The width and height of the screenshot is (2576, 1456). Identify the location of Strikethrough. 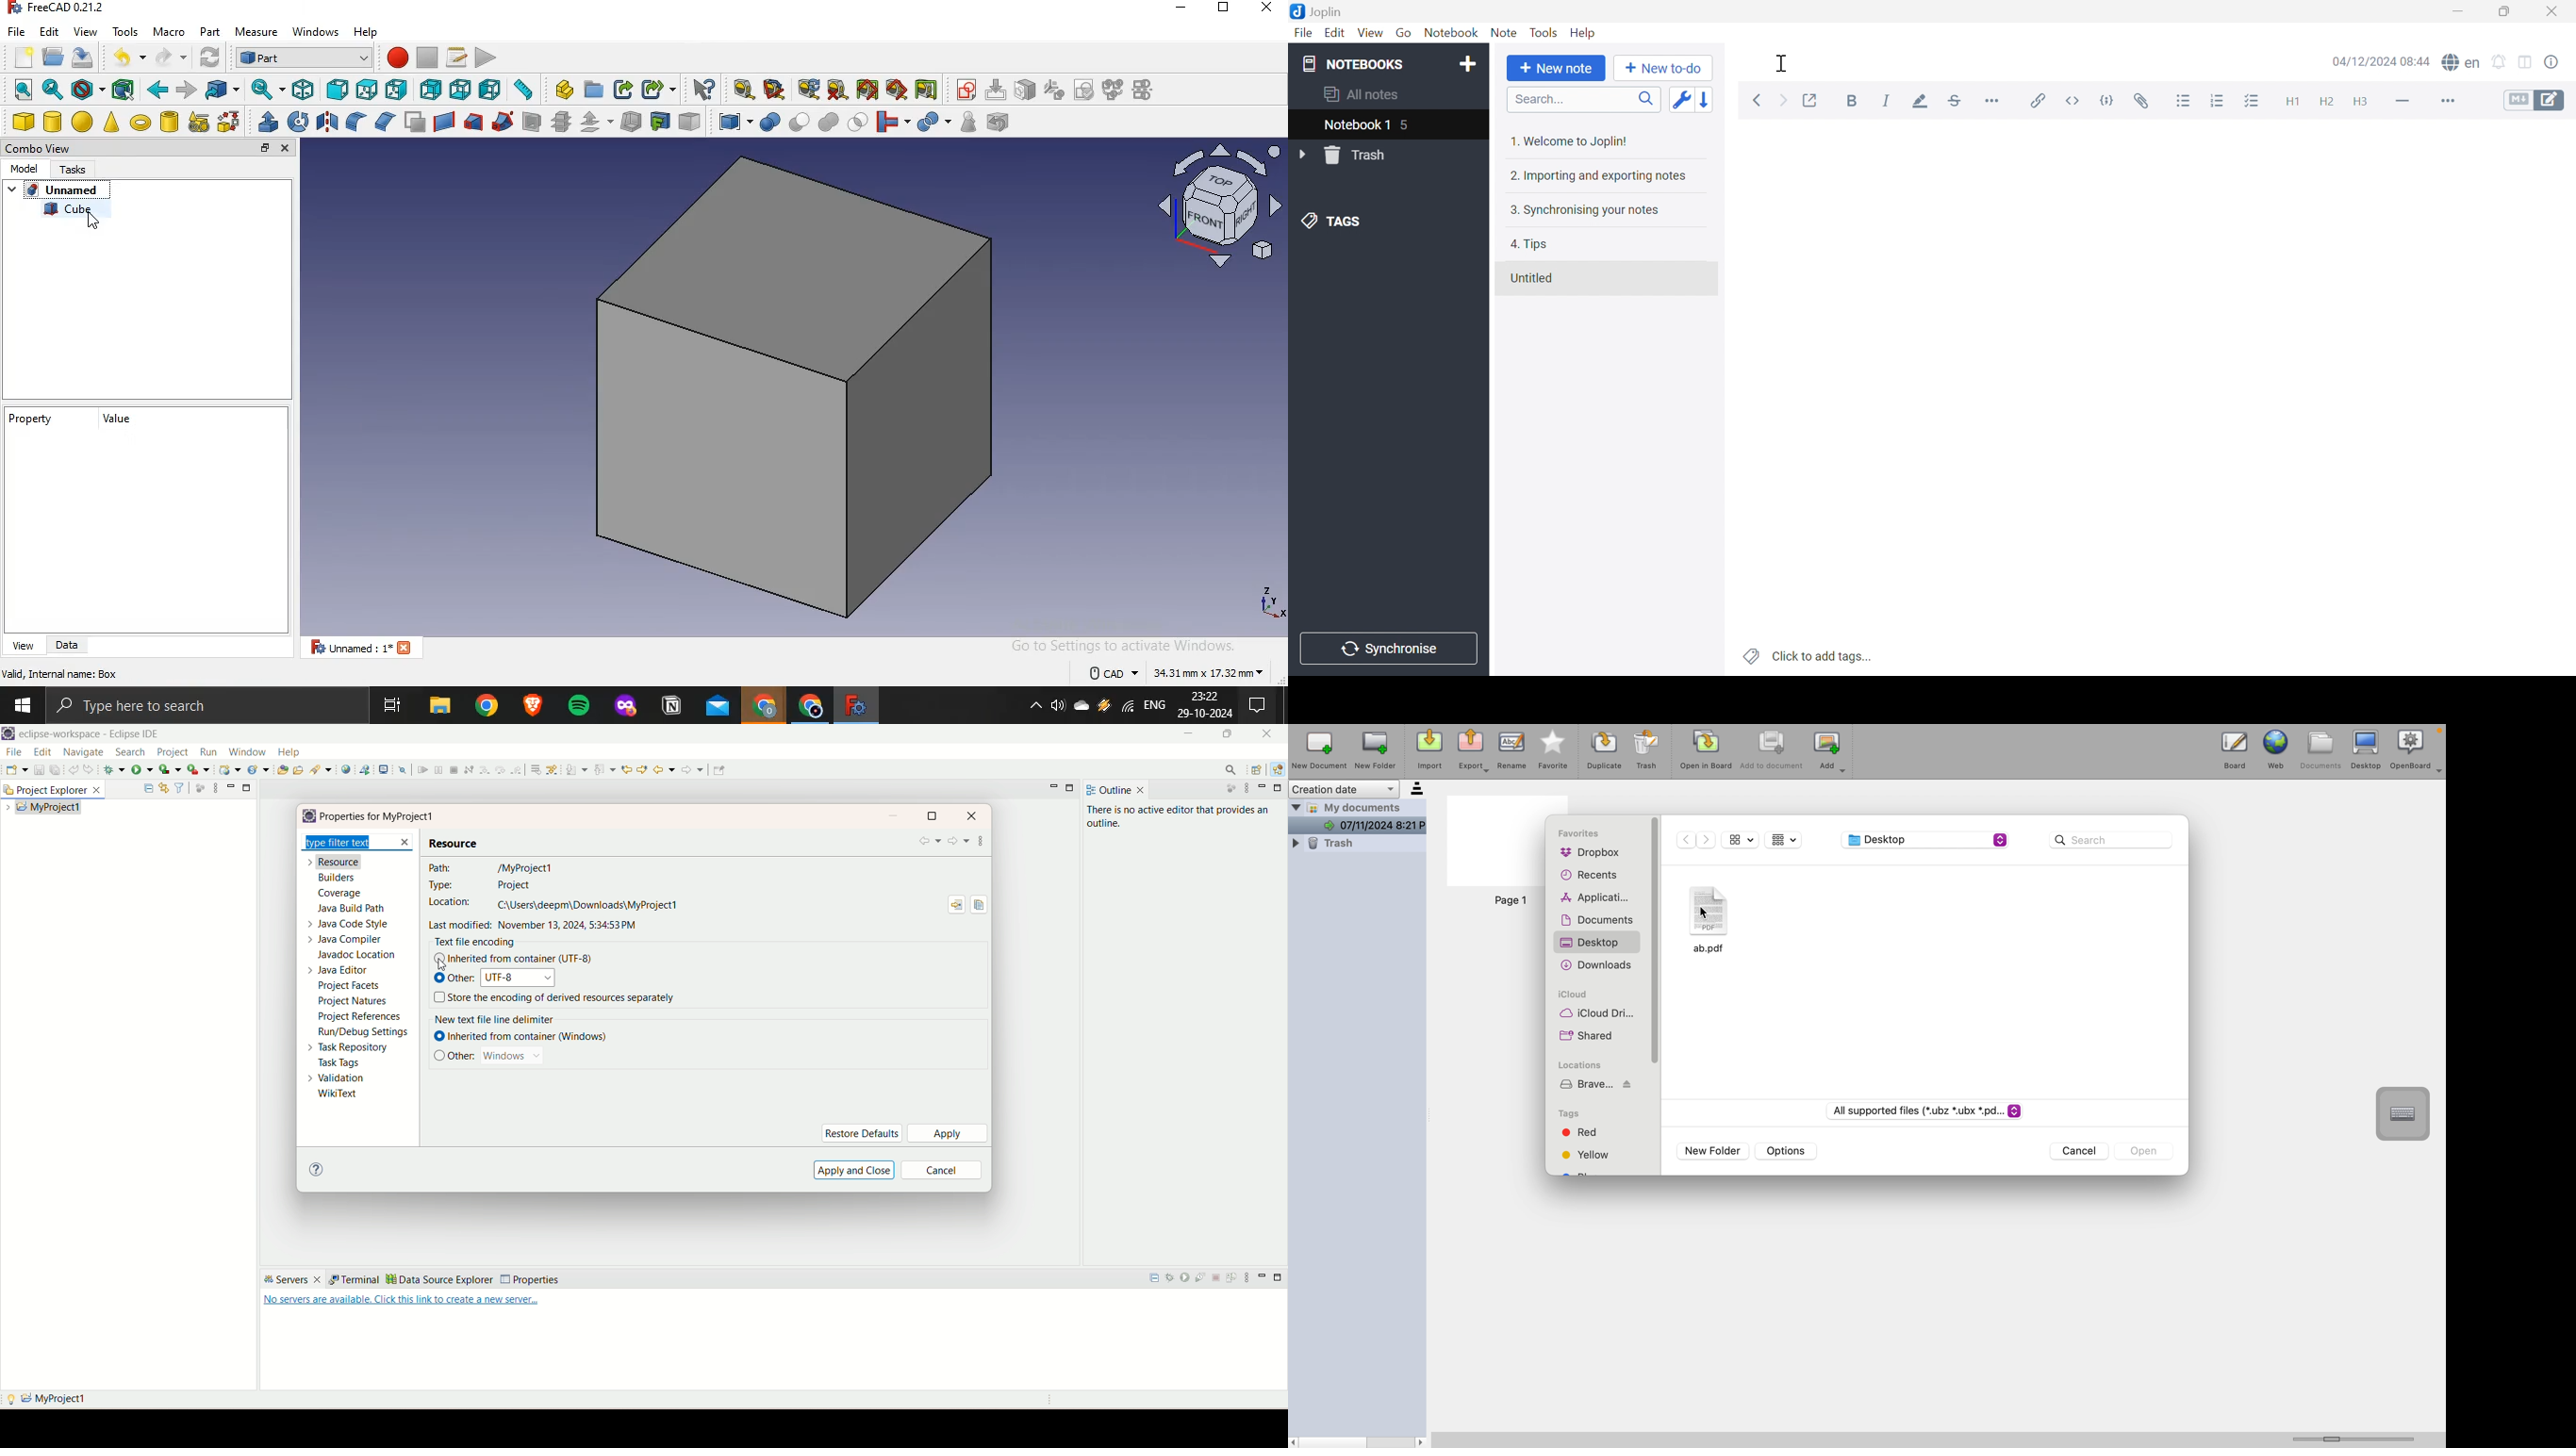
(1954, 101).